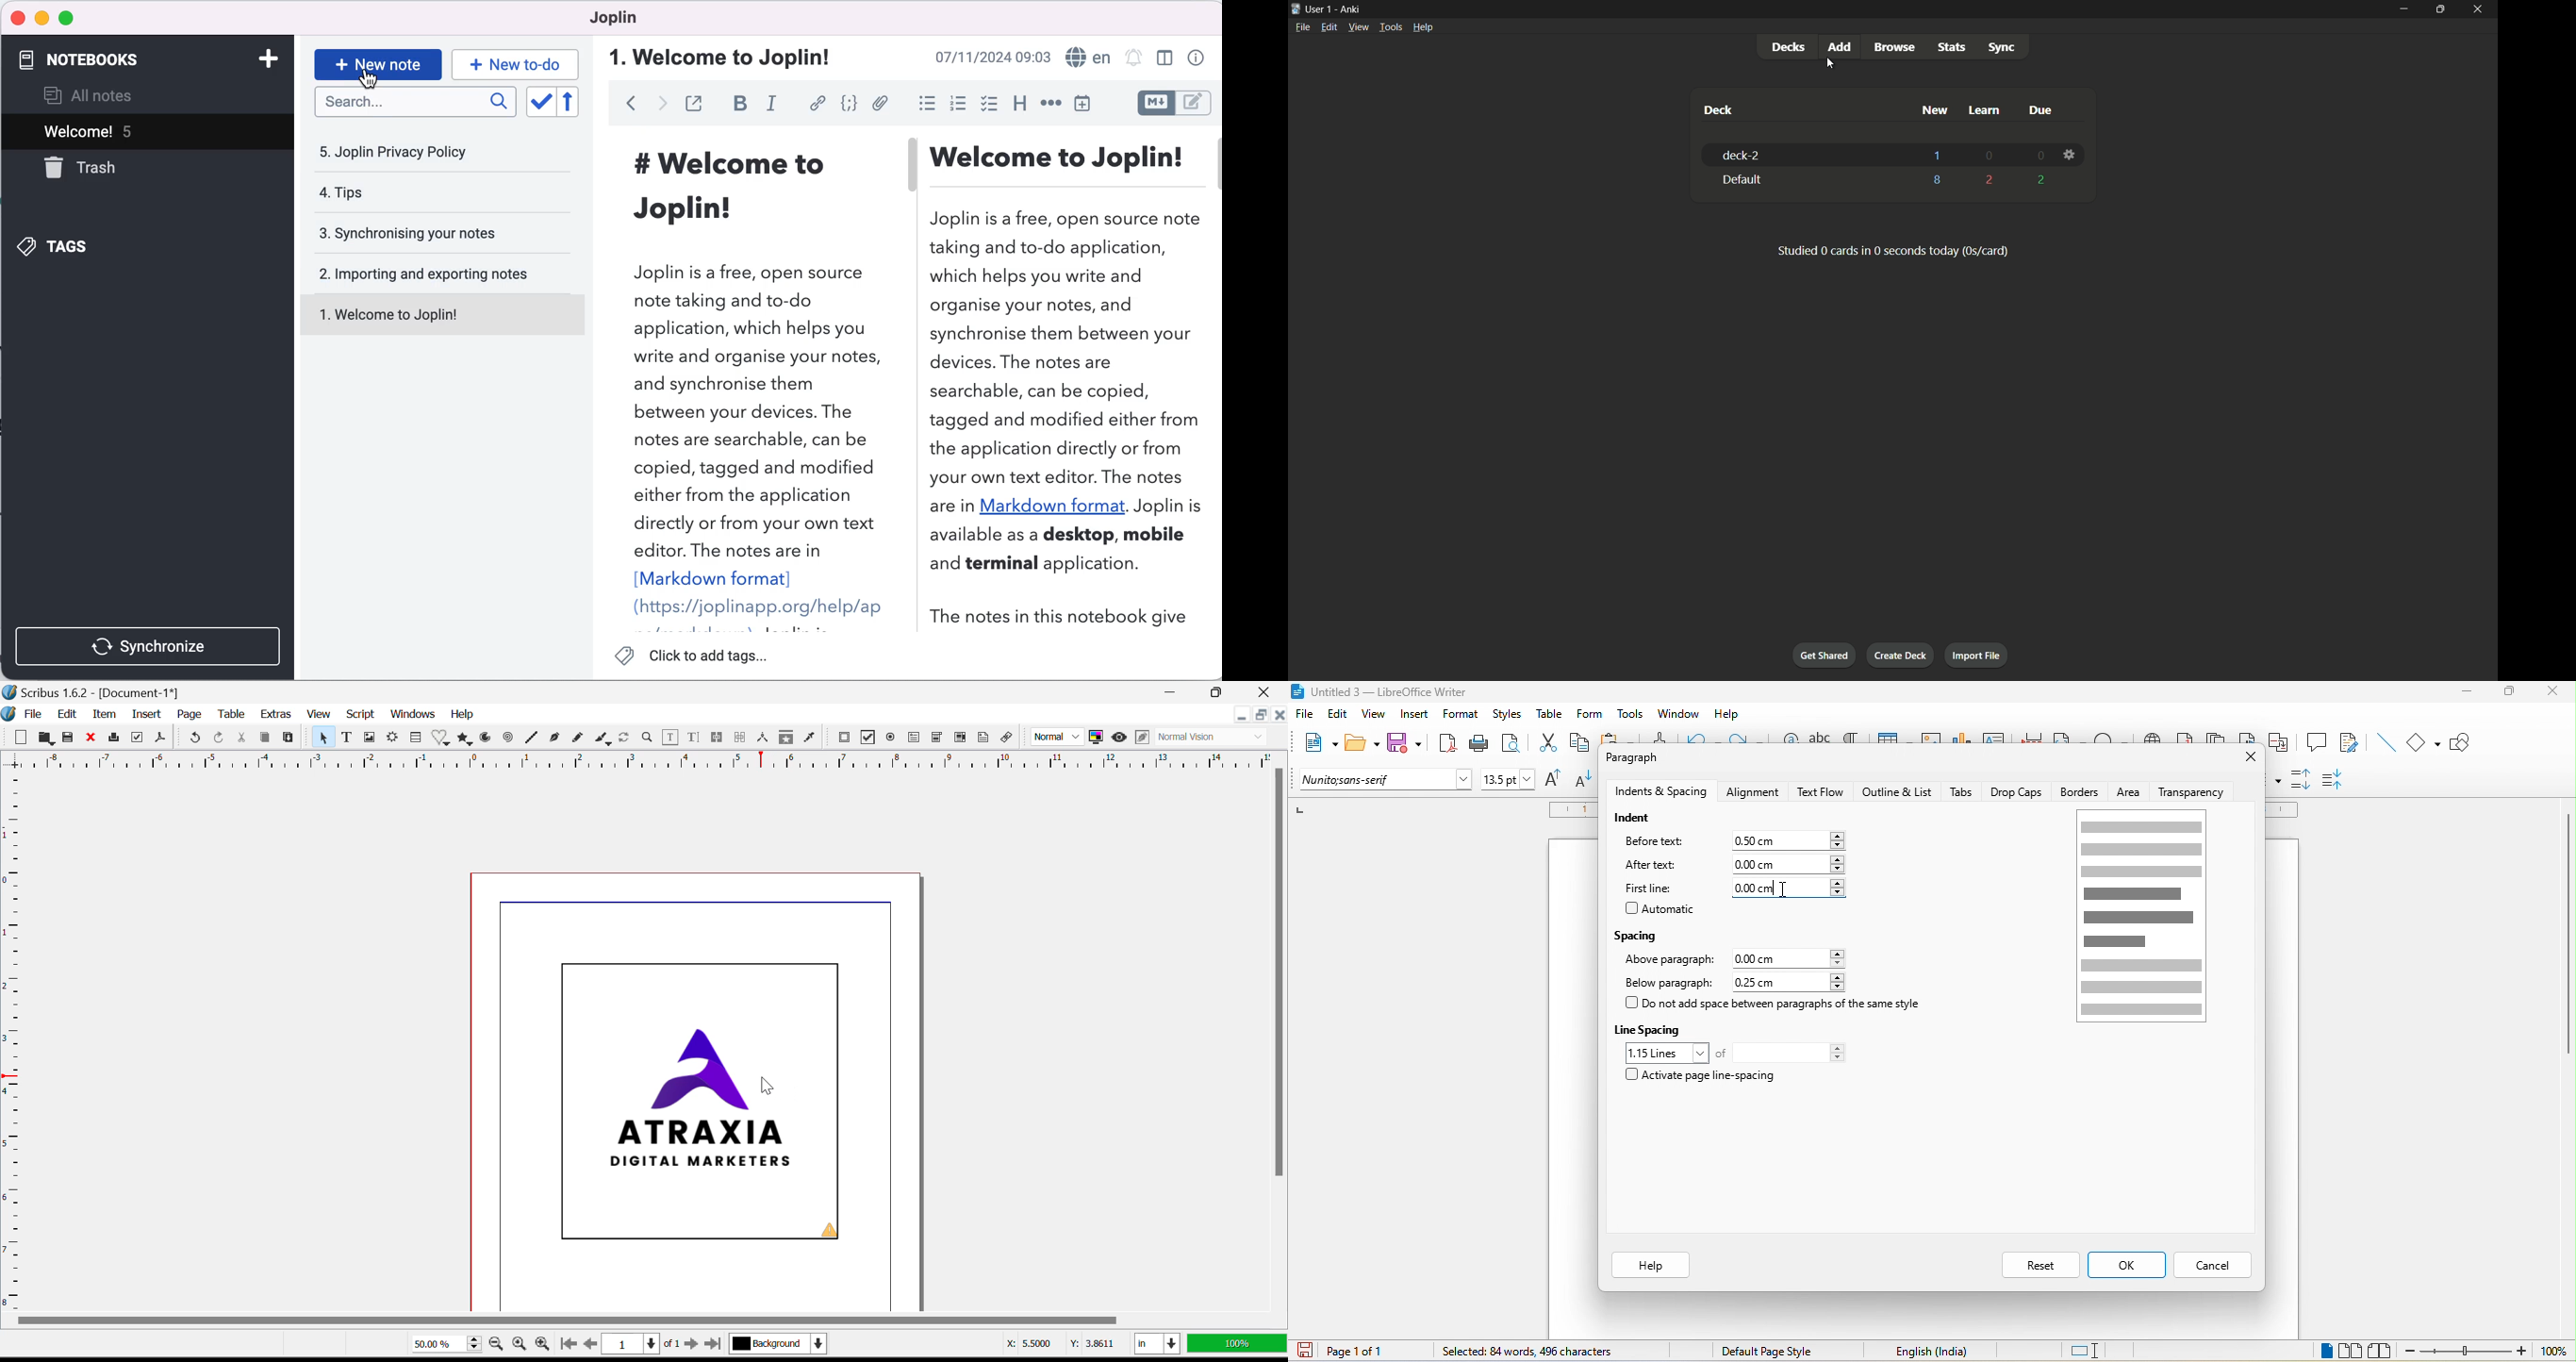 Image resolution: width=2576 pixels, height=1372 pixels. Describe the element at coordinates (850, 104) in the screenshot. I see `code` at that location.